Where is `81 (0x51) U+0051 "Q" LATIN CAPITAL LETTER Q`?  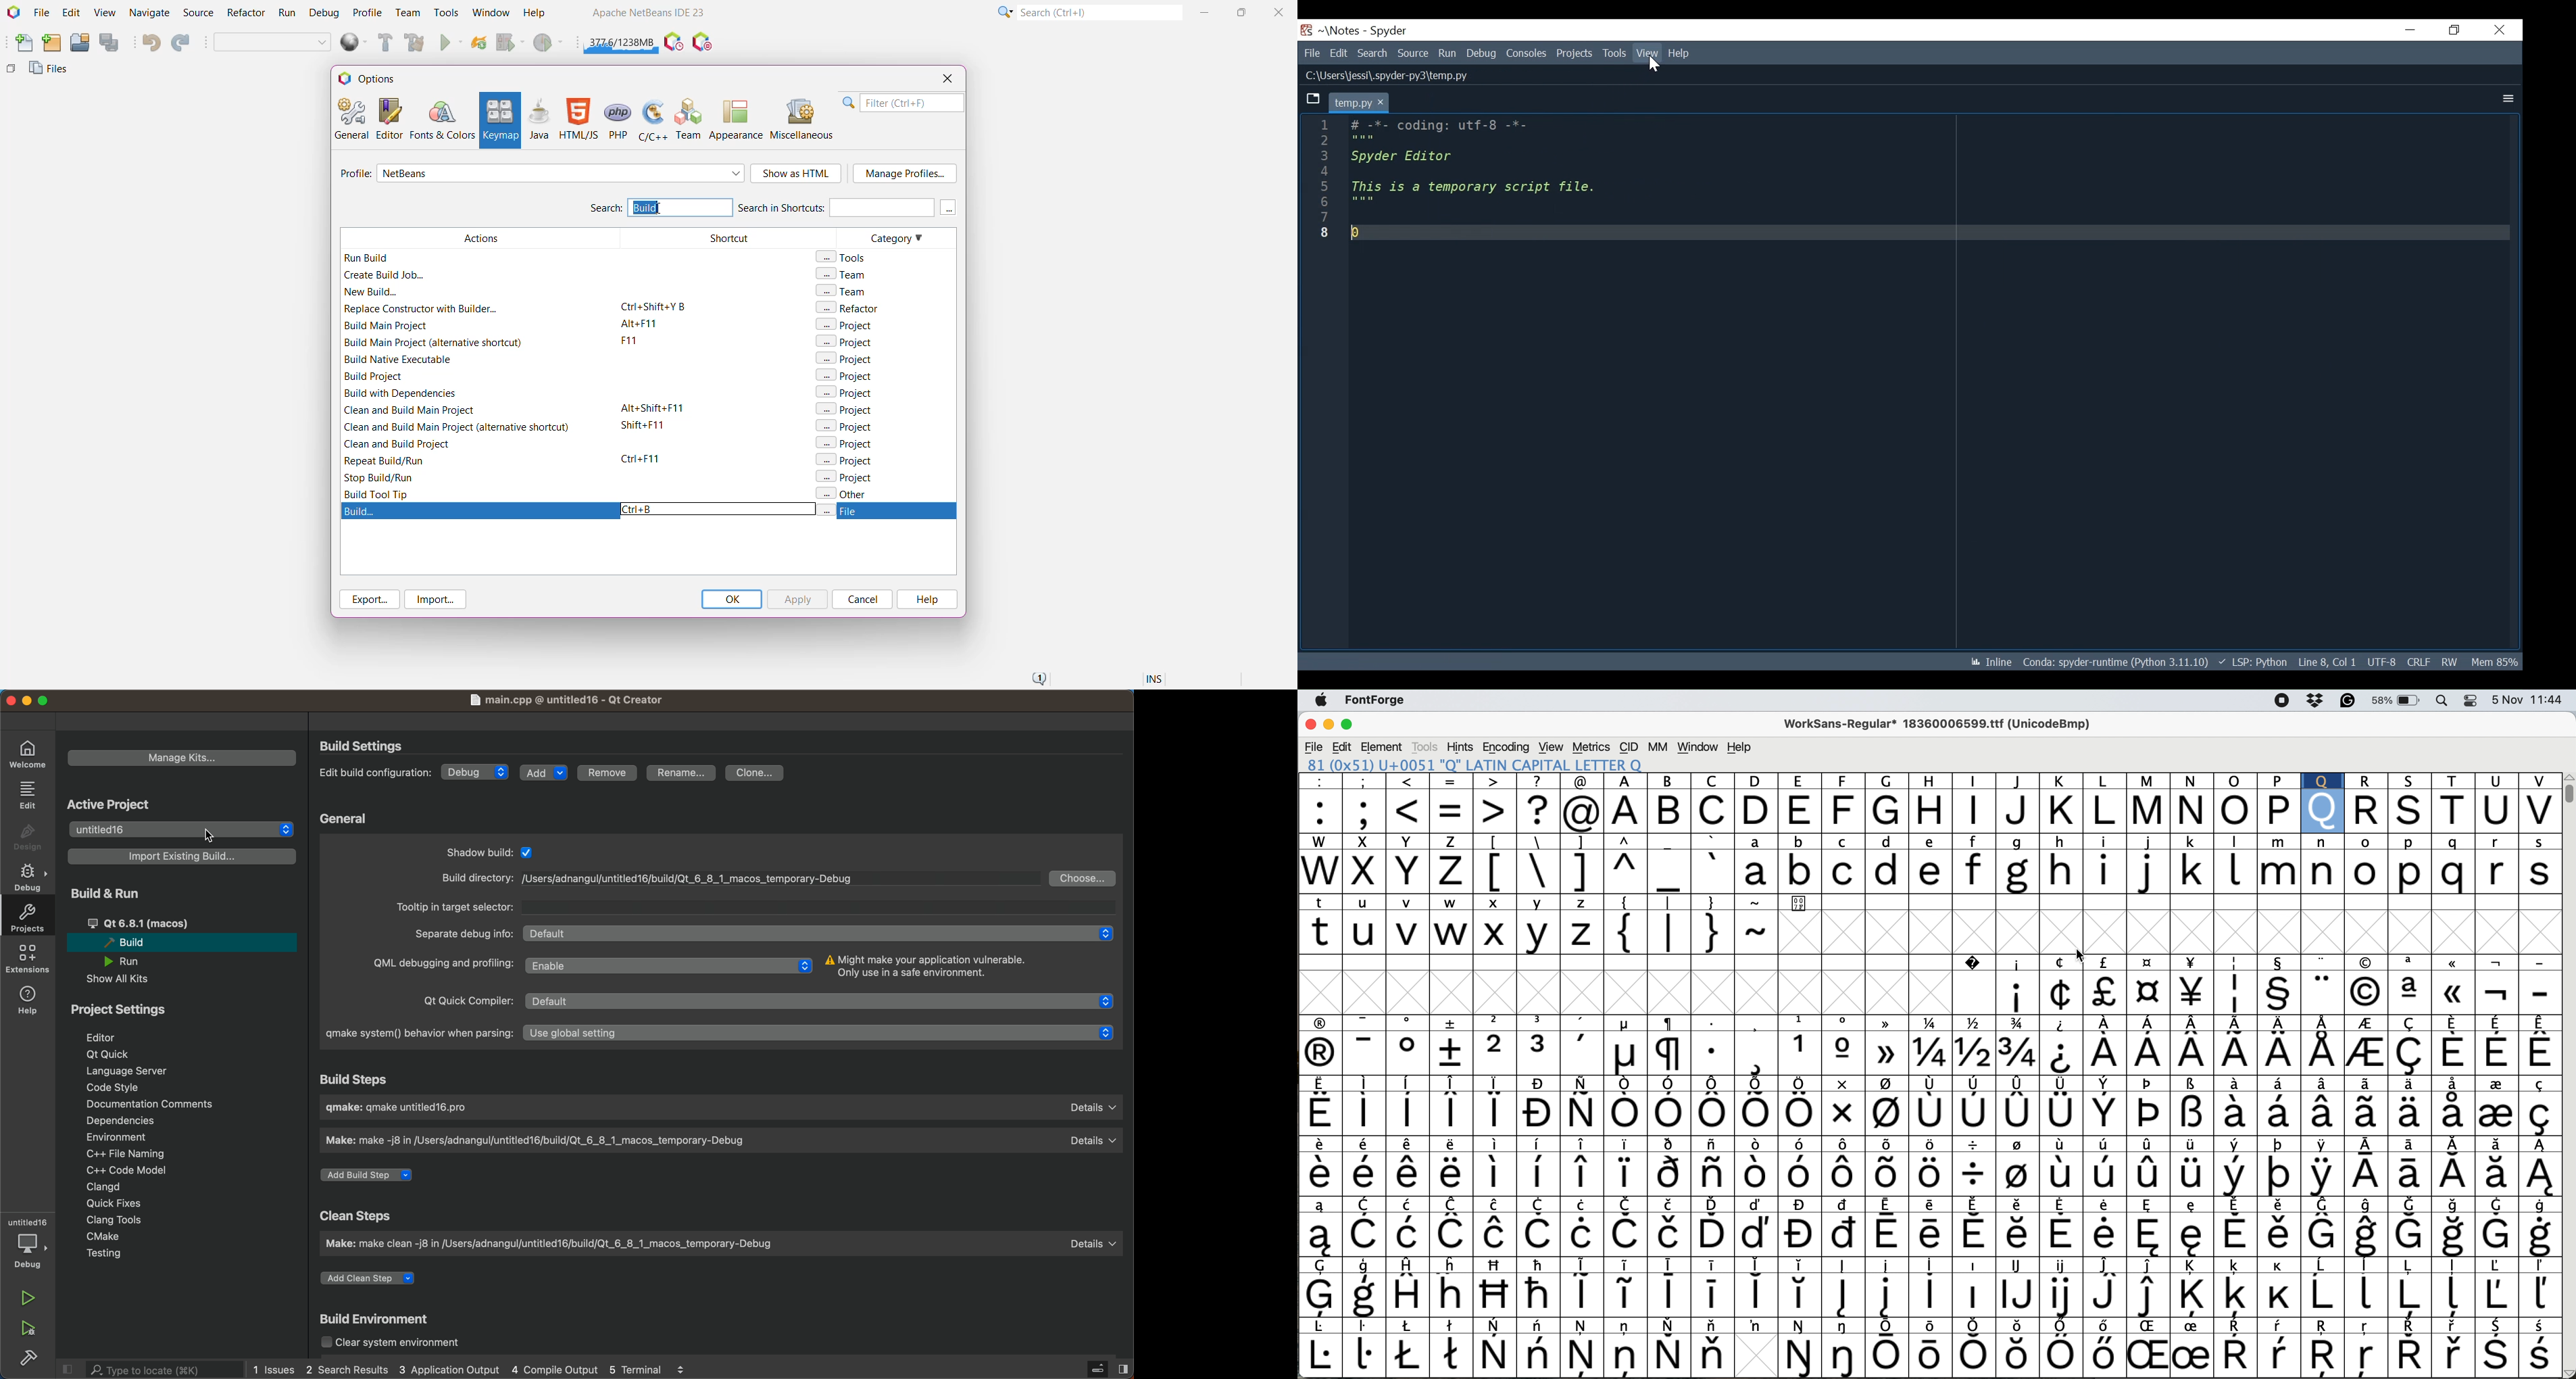 81 (0x51) U+0051 "Q" LATIN CAPITAL LETTER Q is located at coordinates (1495, 764).